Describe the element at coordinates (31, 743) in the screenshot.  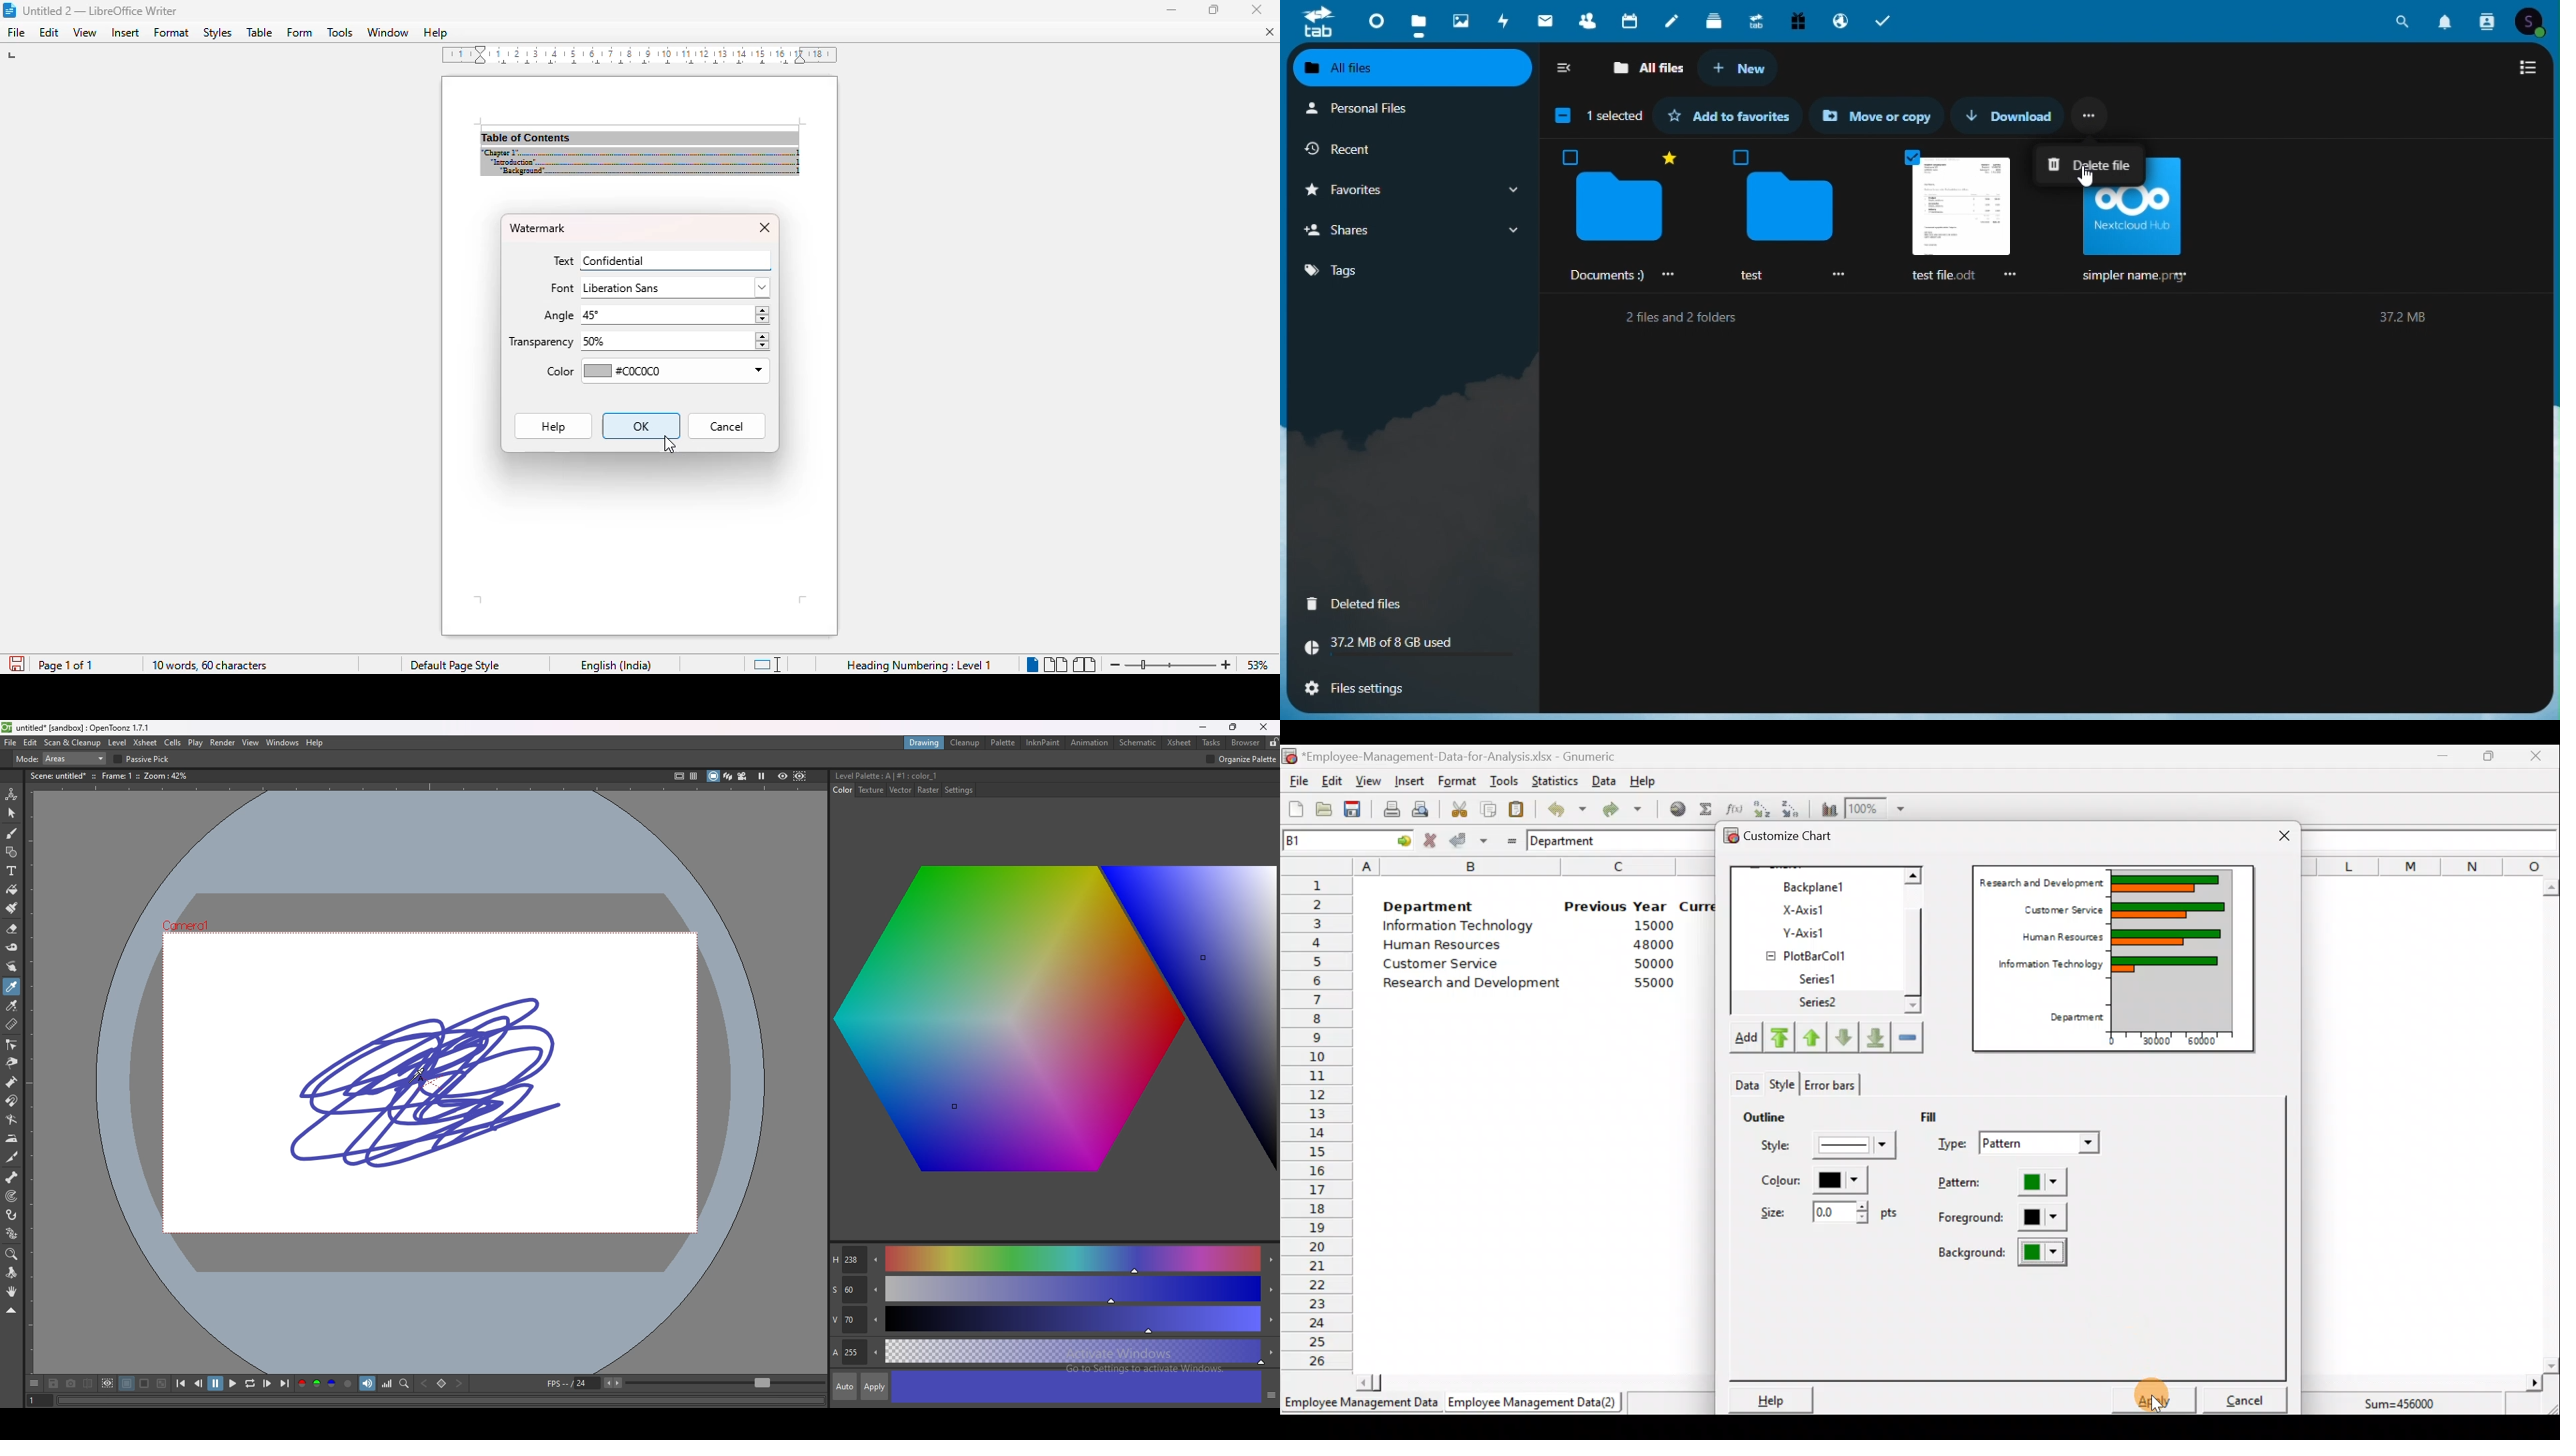
I see `edit` at that location.